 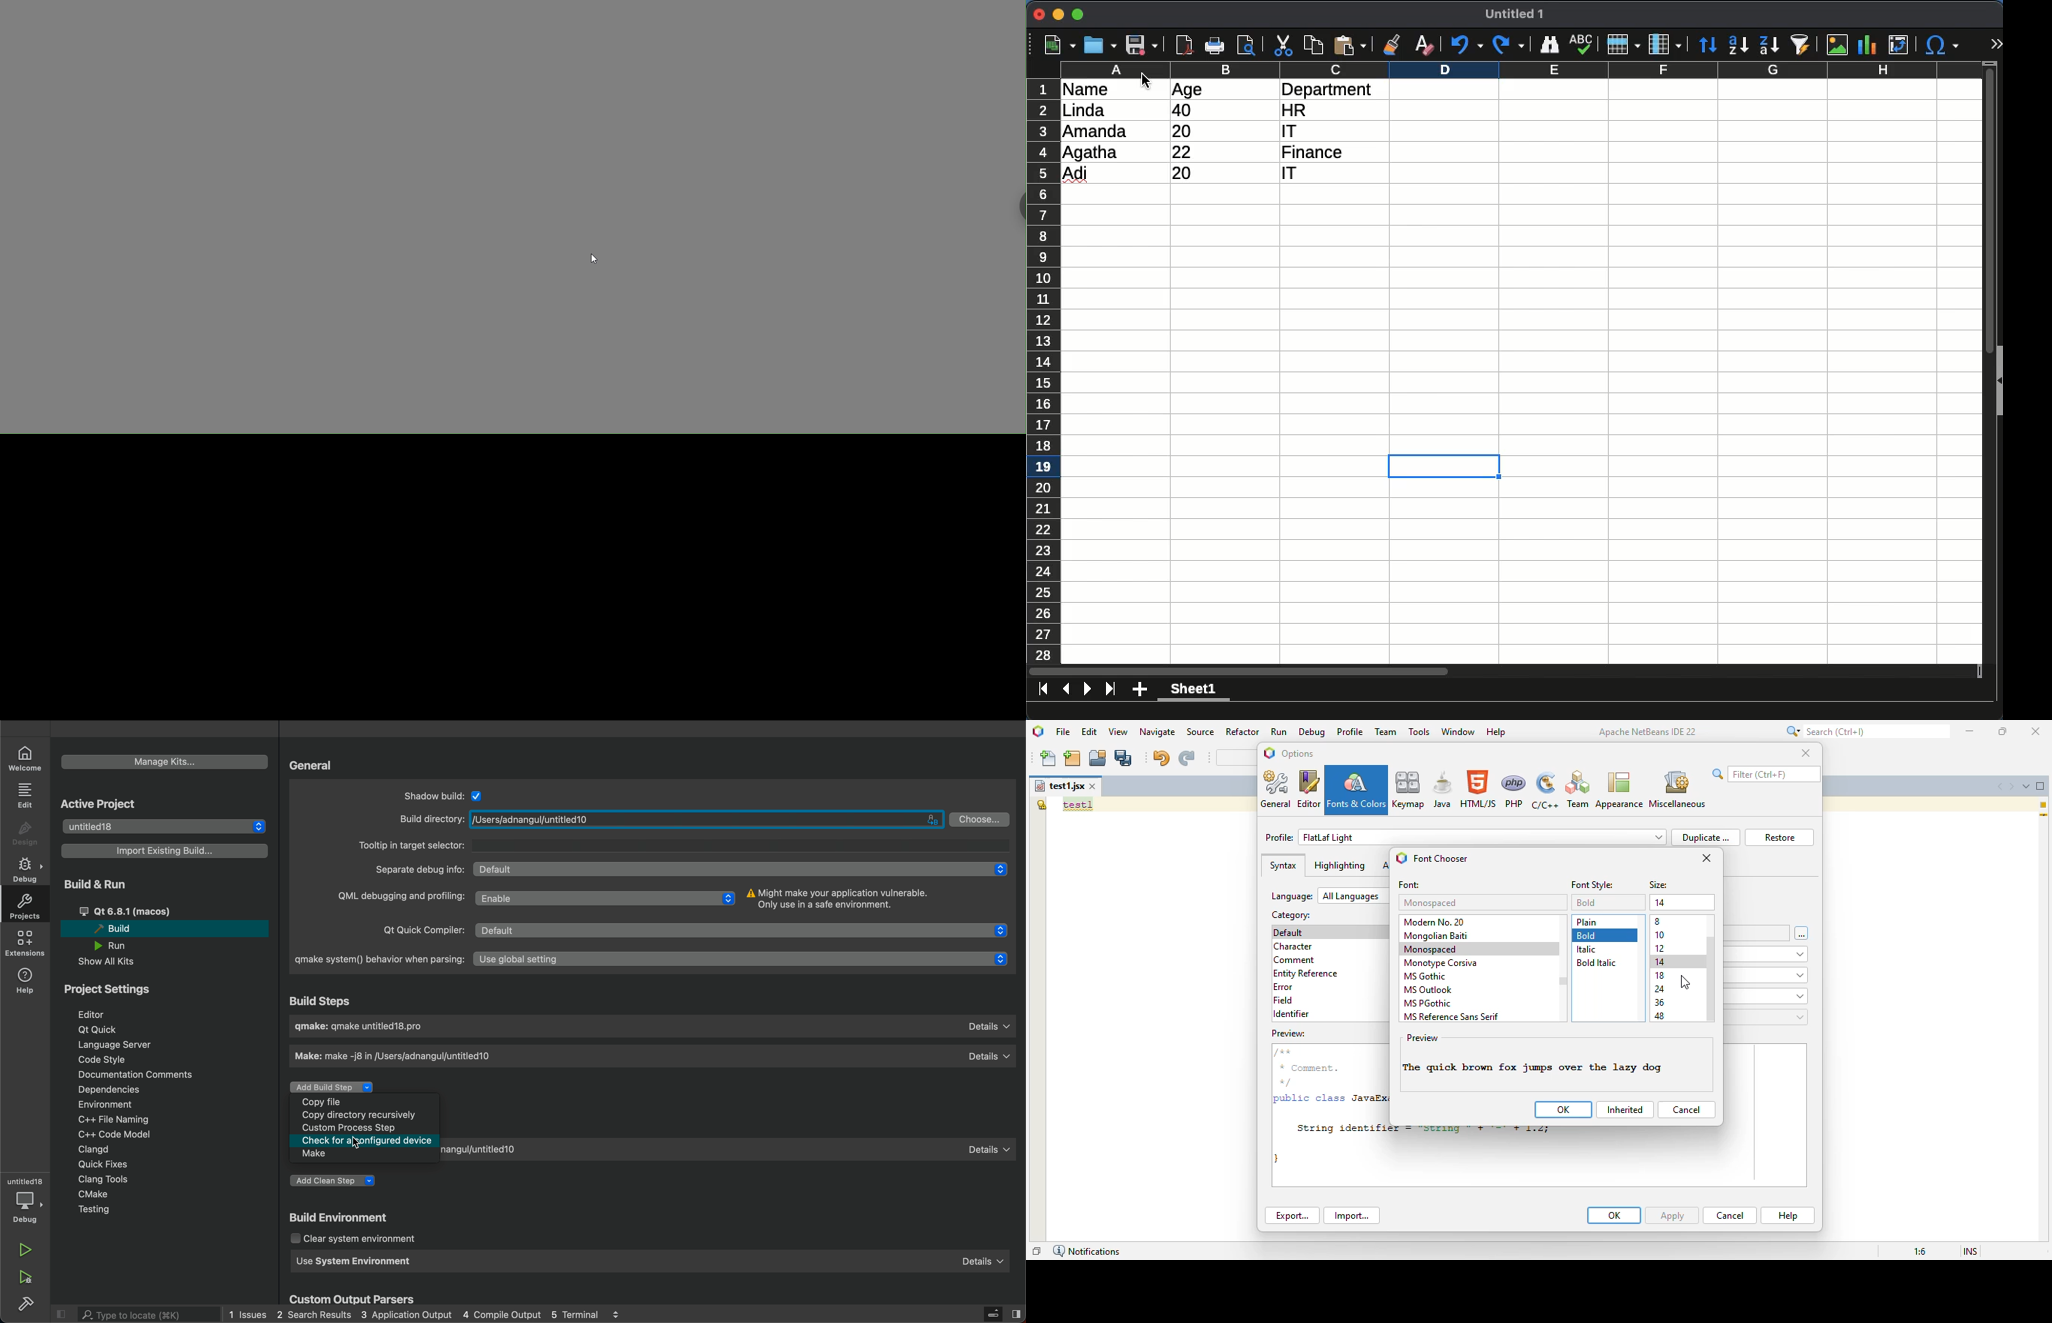 I want to click on general, so click(x=1277, y=790).